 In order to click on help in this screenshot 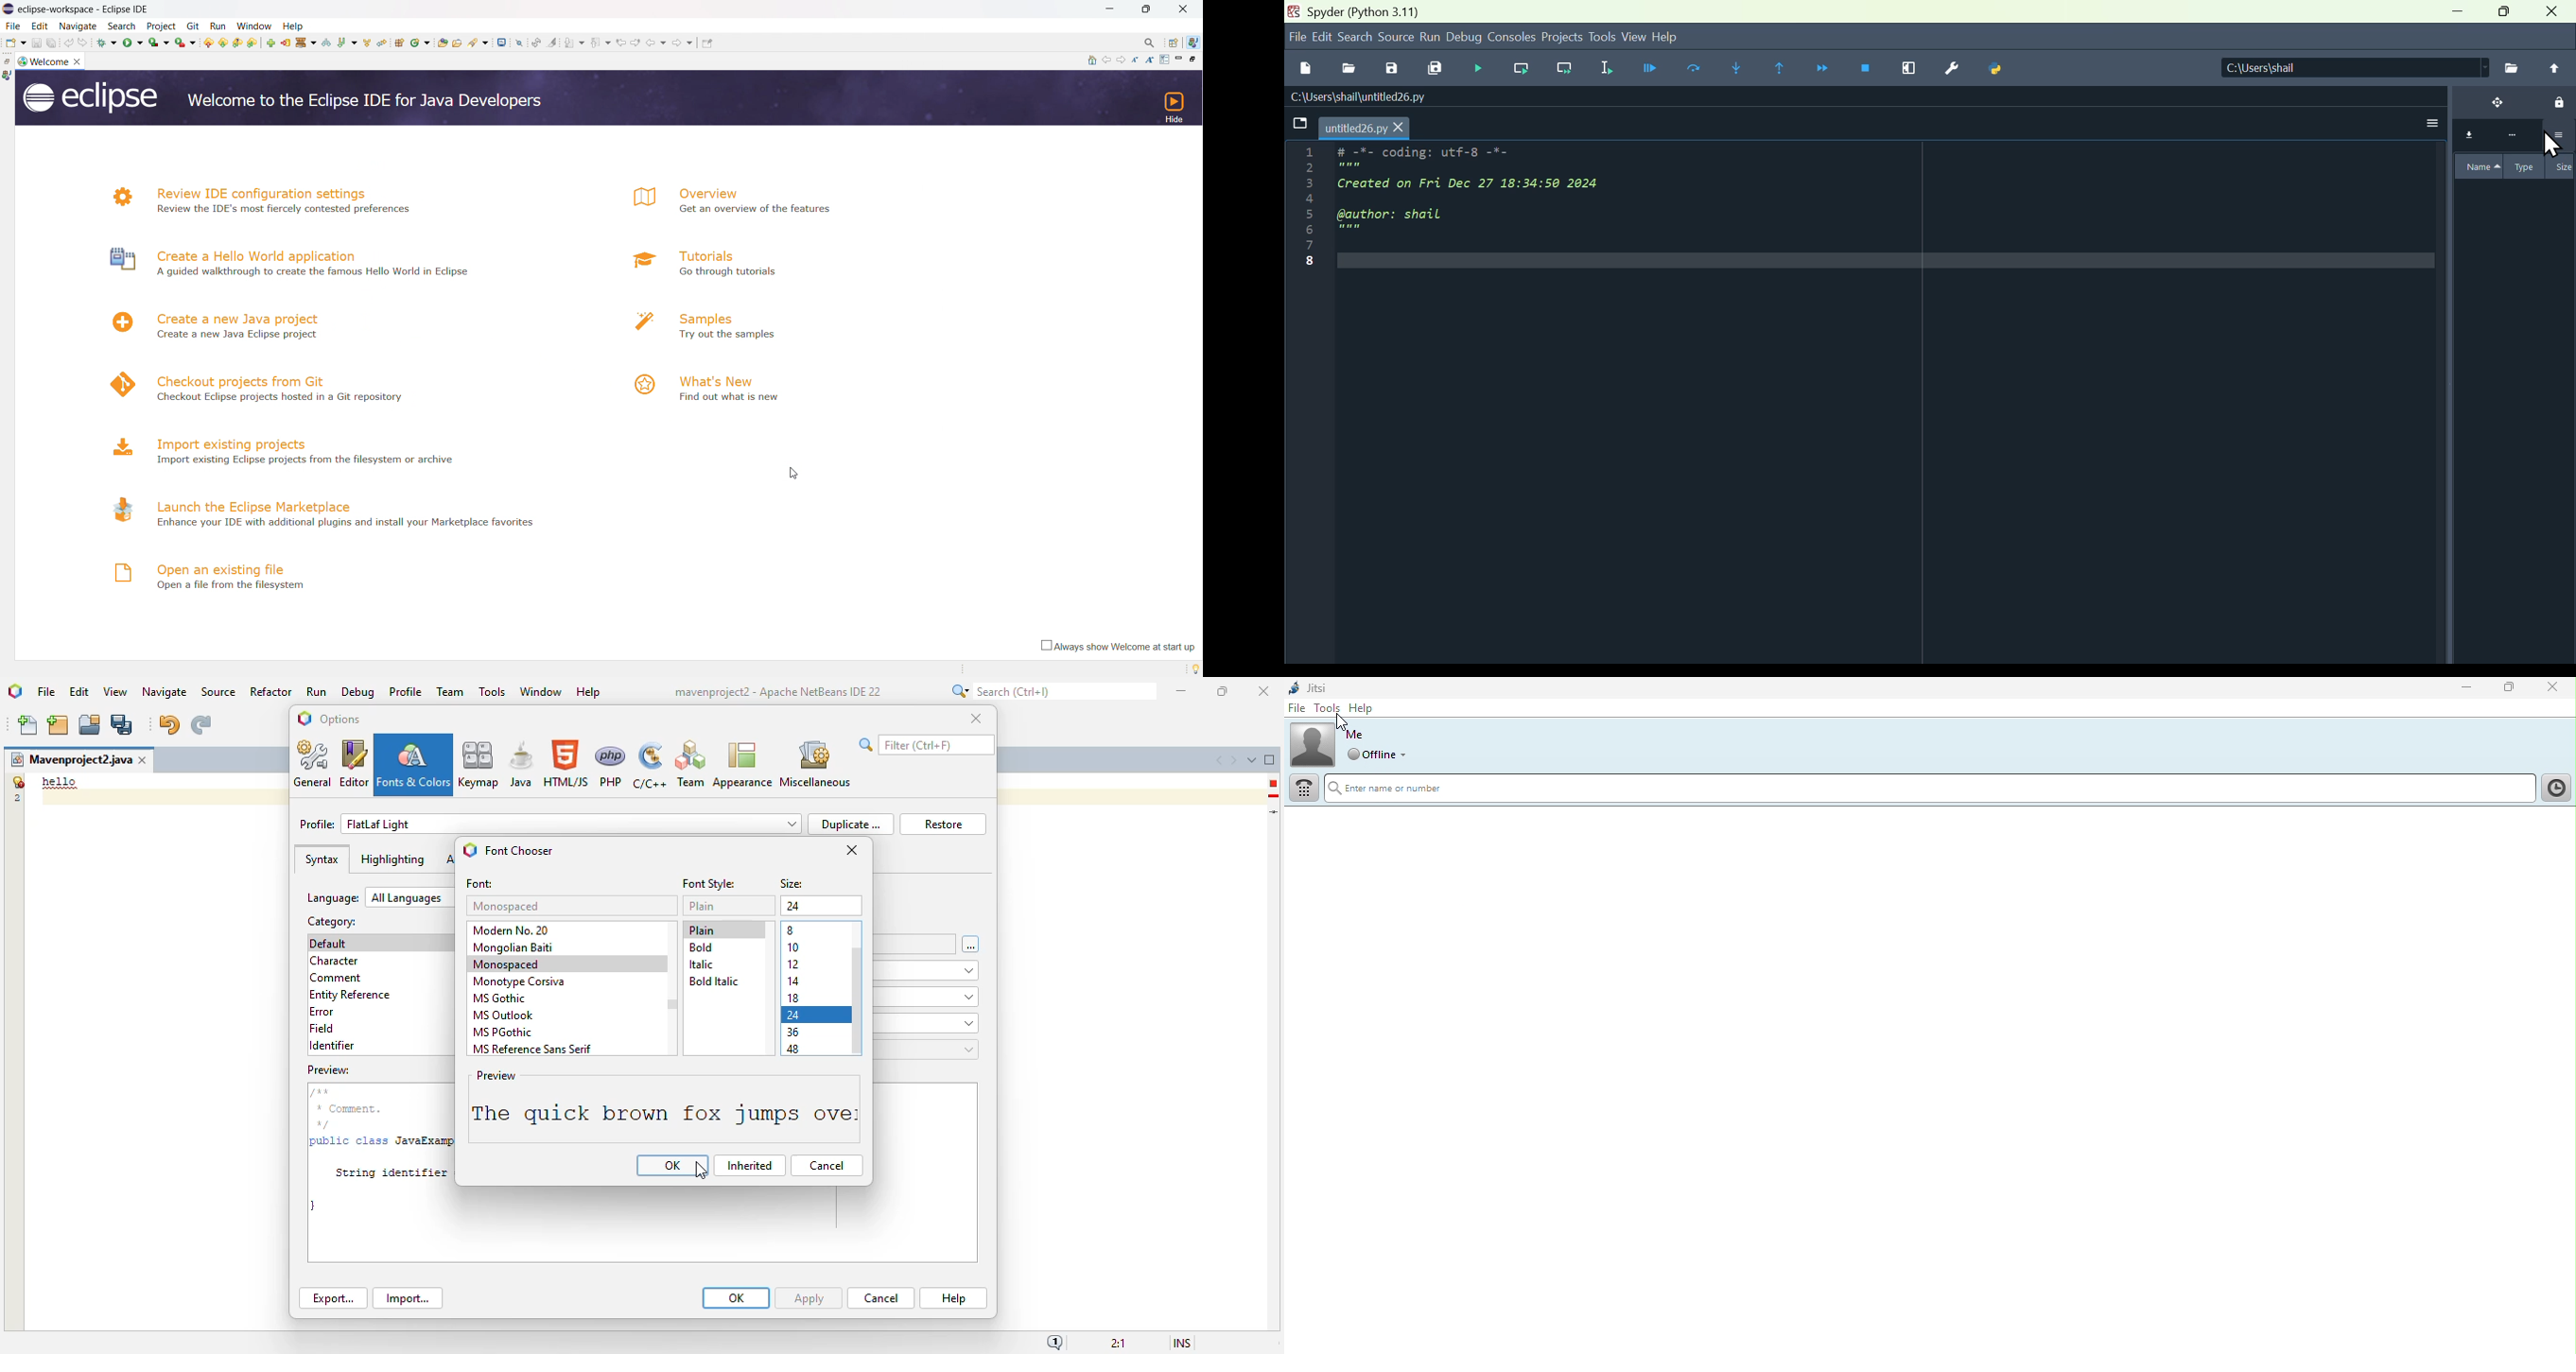, I will do `click(298, 26)`.